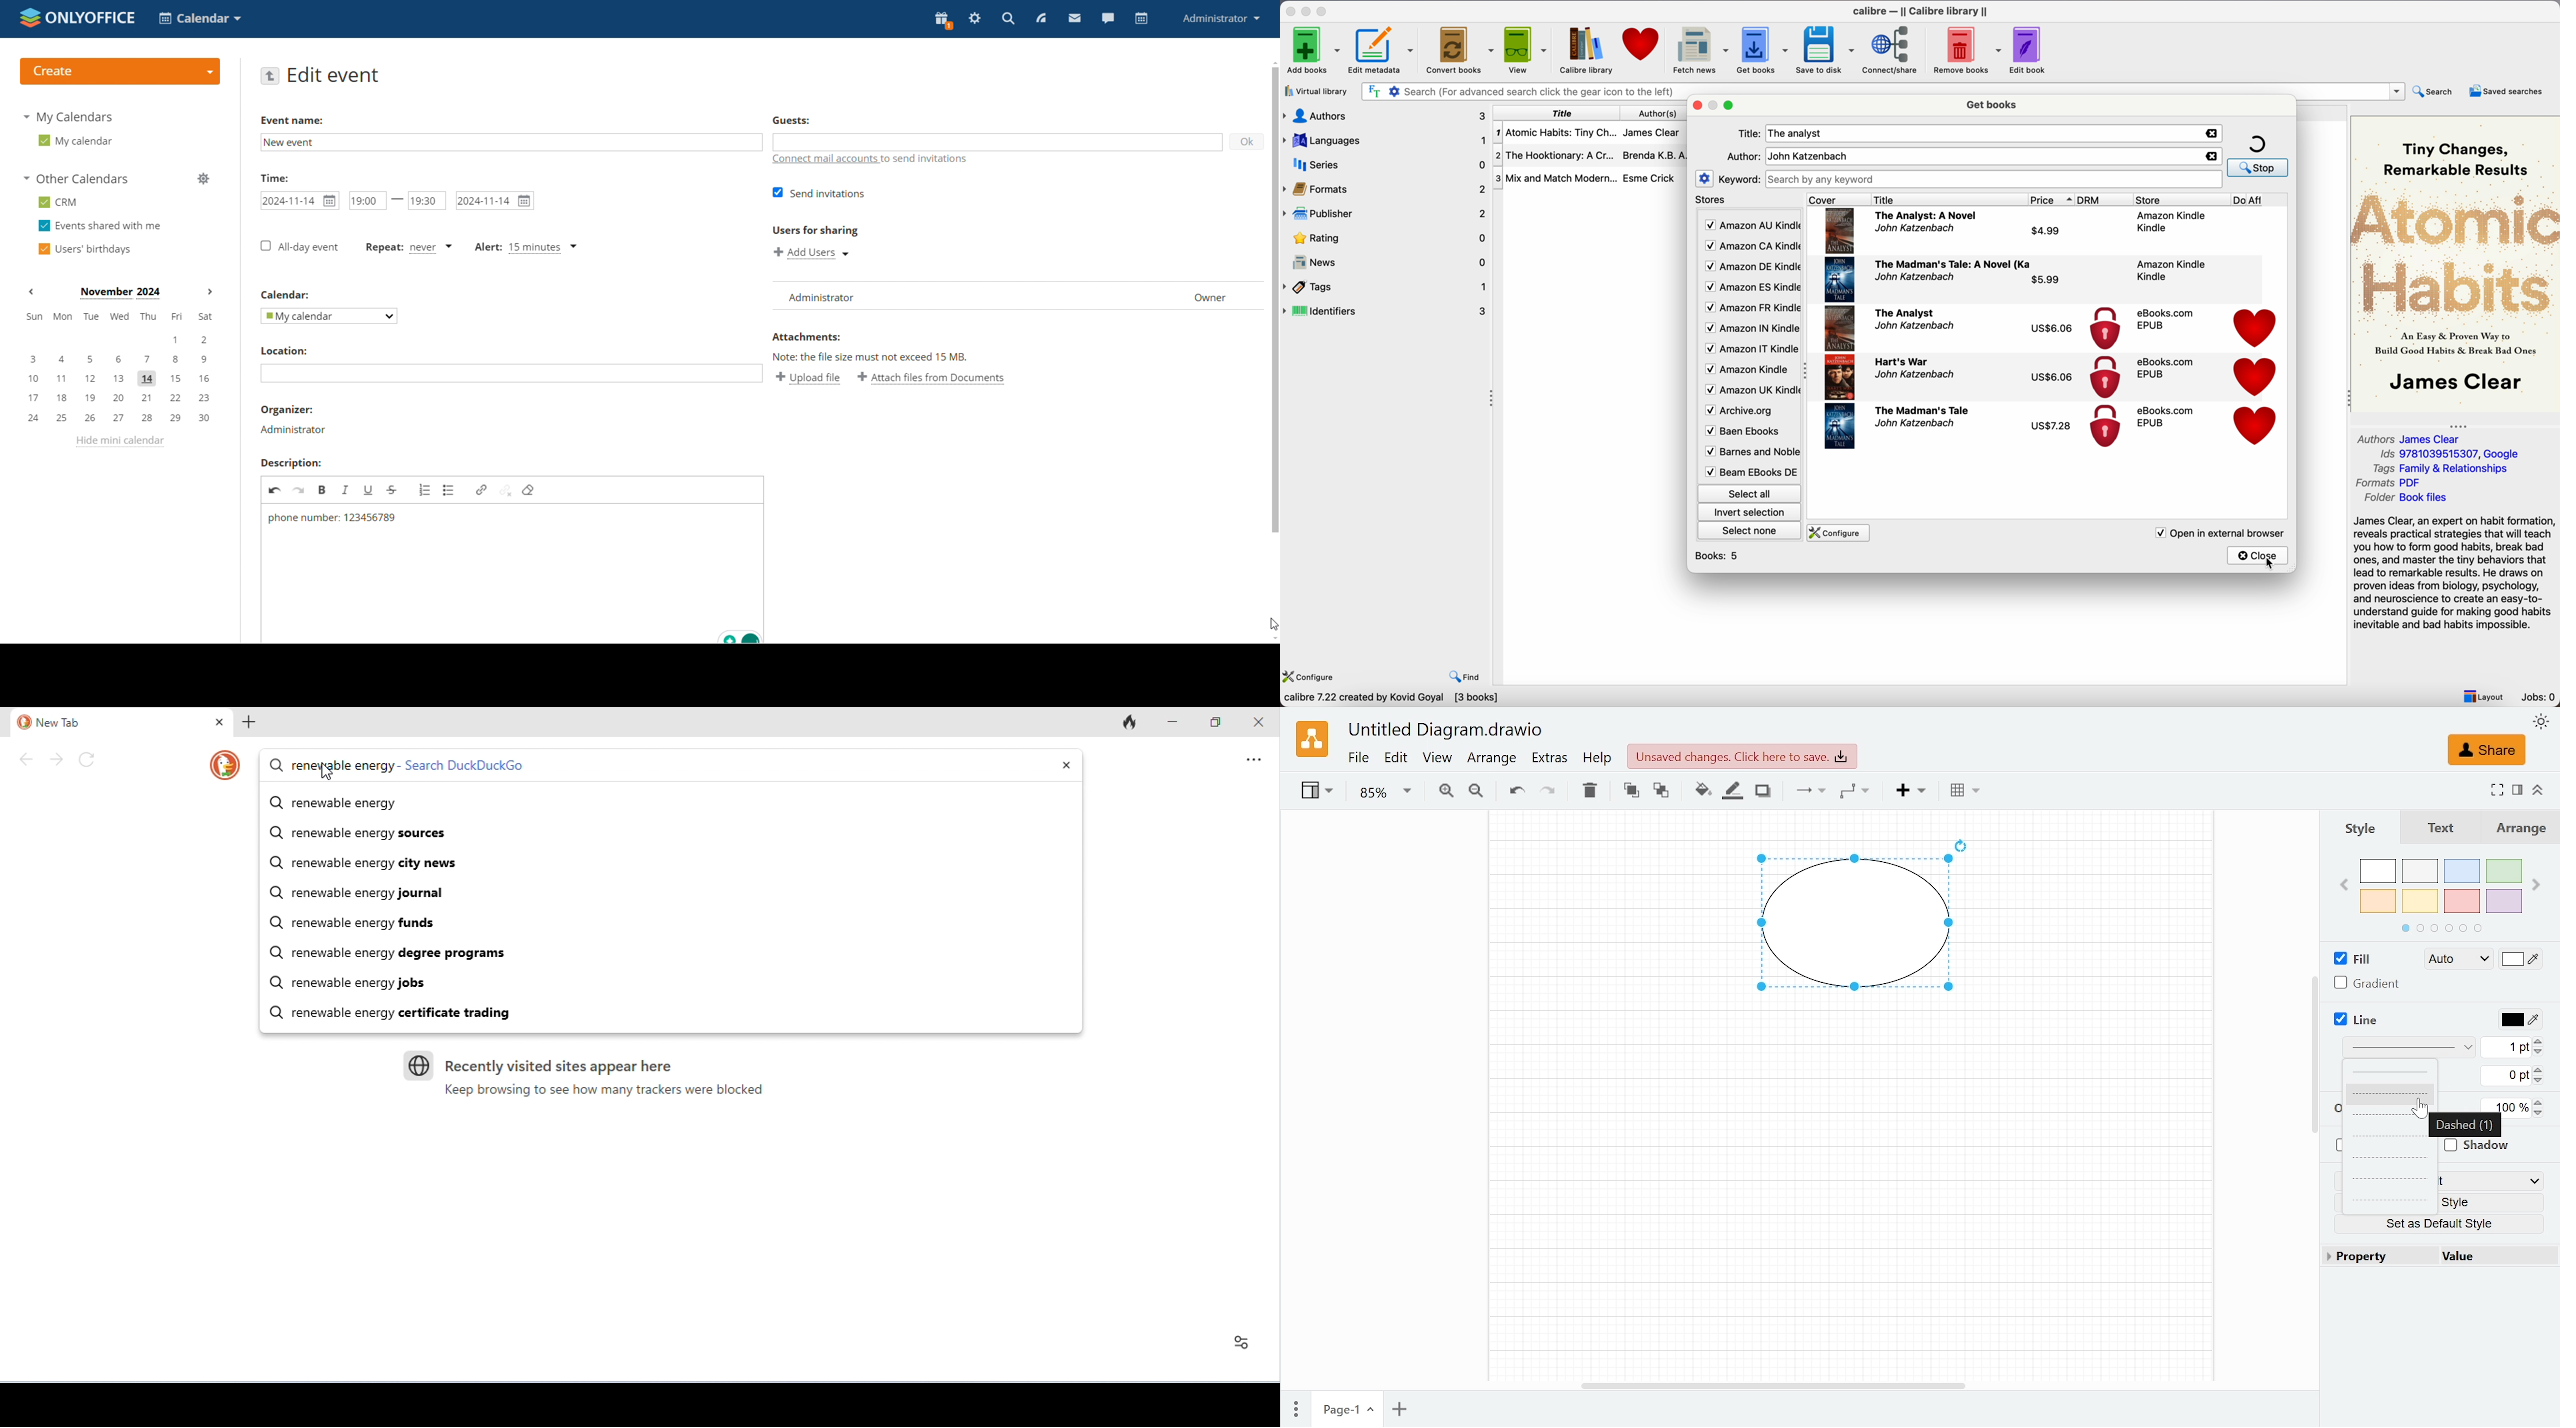 This screenshot has width=2576, height=1428. I want to click on Next, so click(2536, 883).